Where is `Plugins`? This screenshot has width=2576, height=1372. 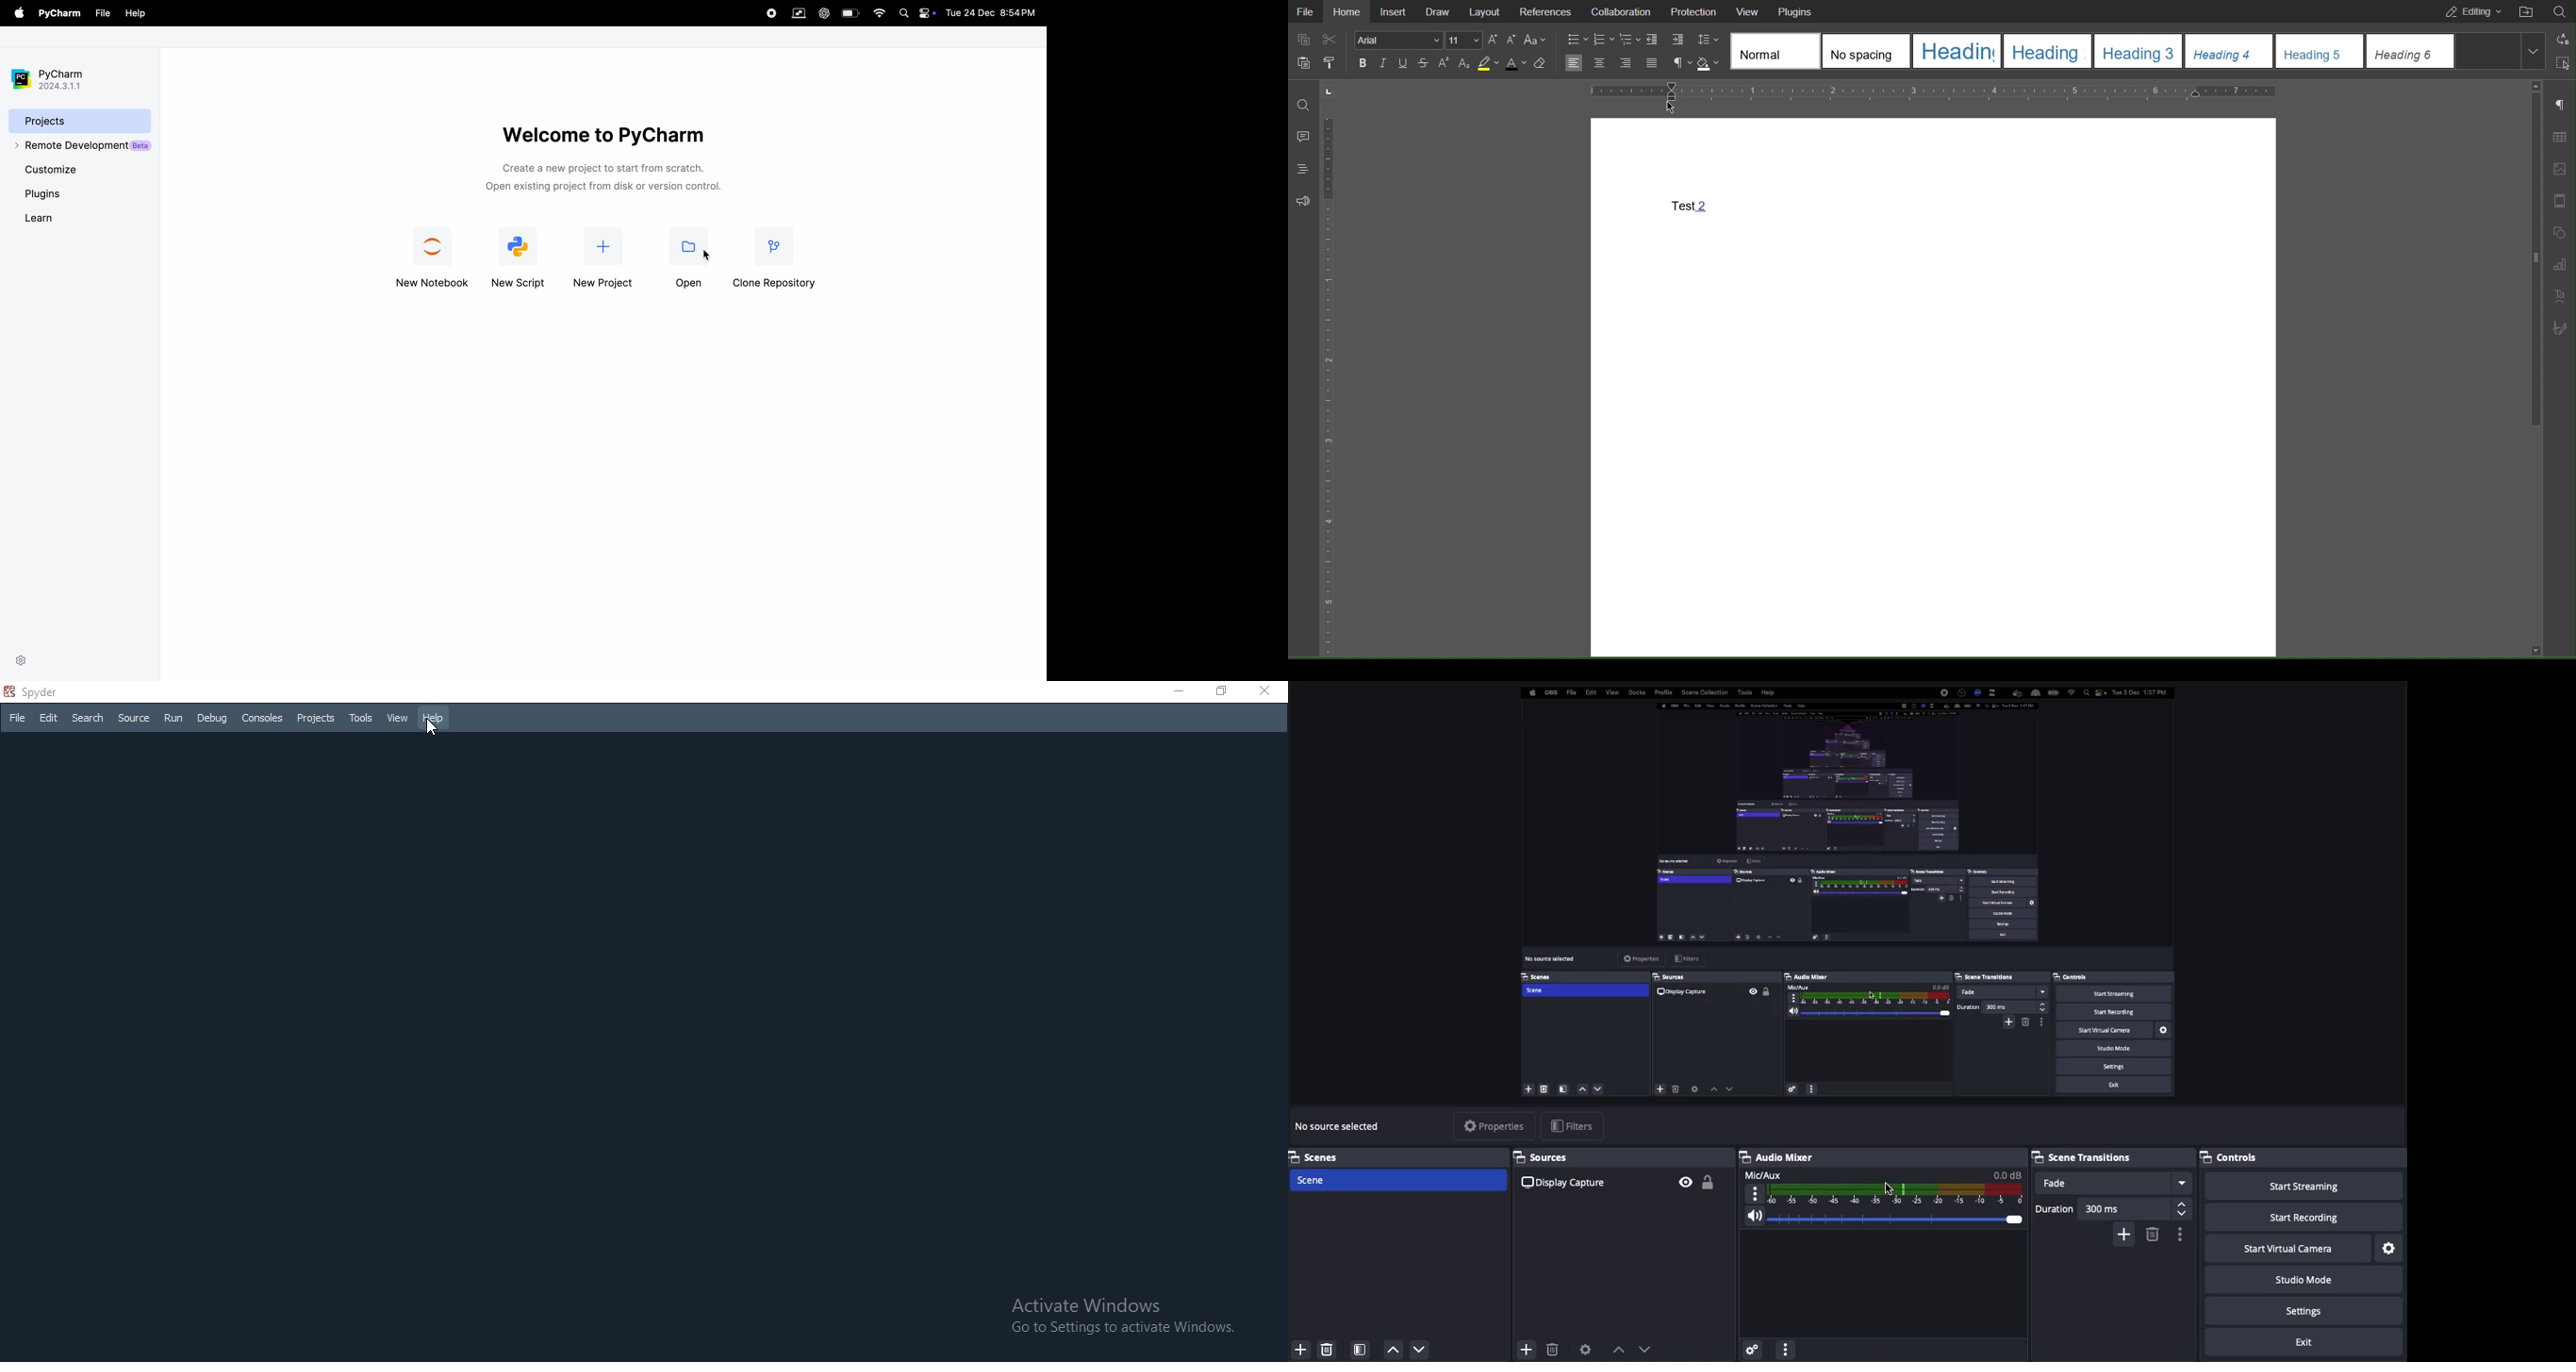
Plugins is located at coordinates (1796, 12).